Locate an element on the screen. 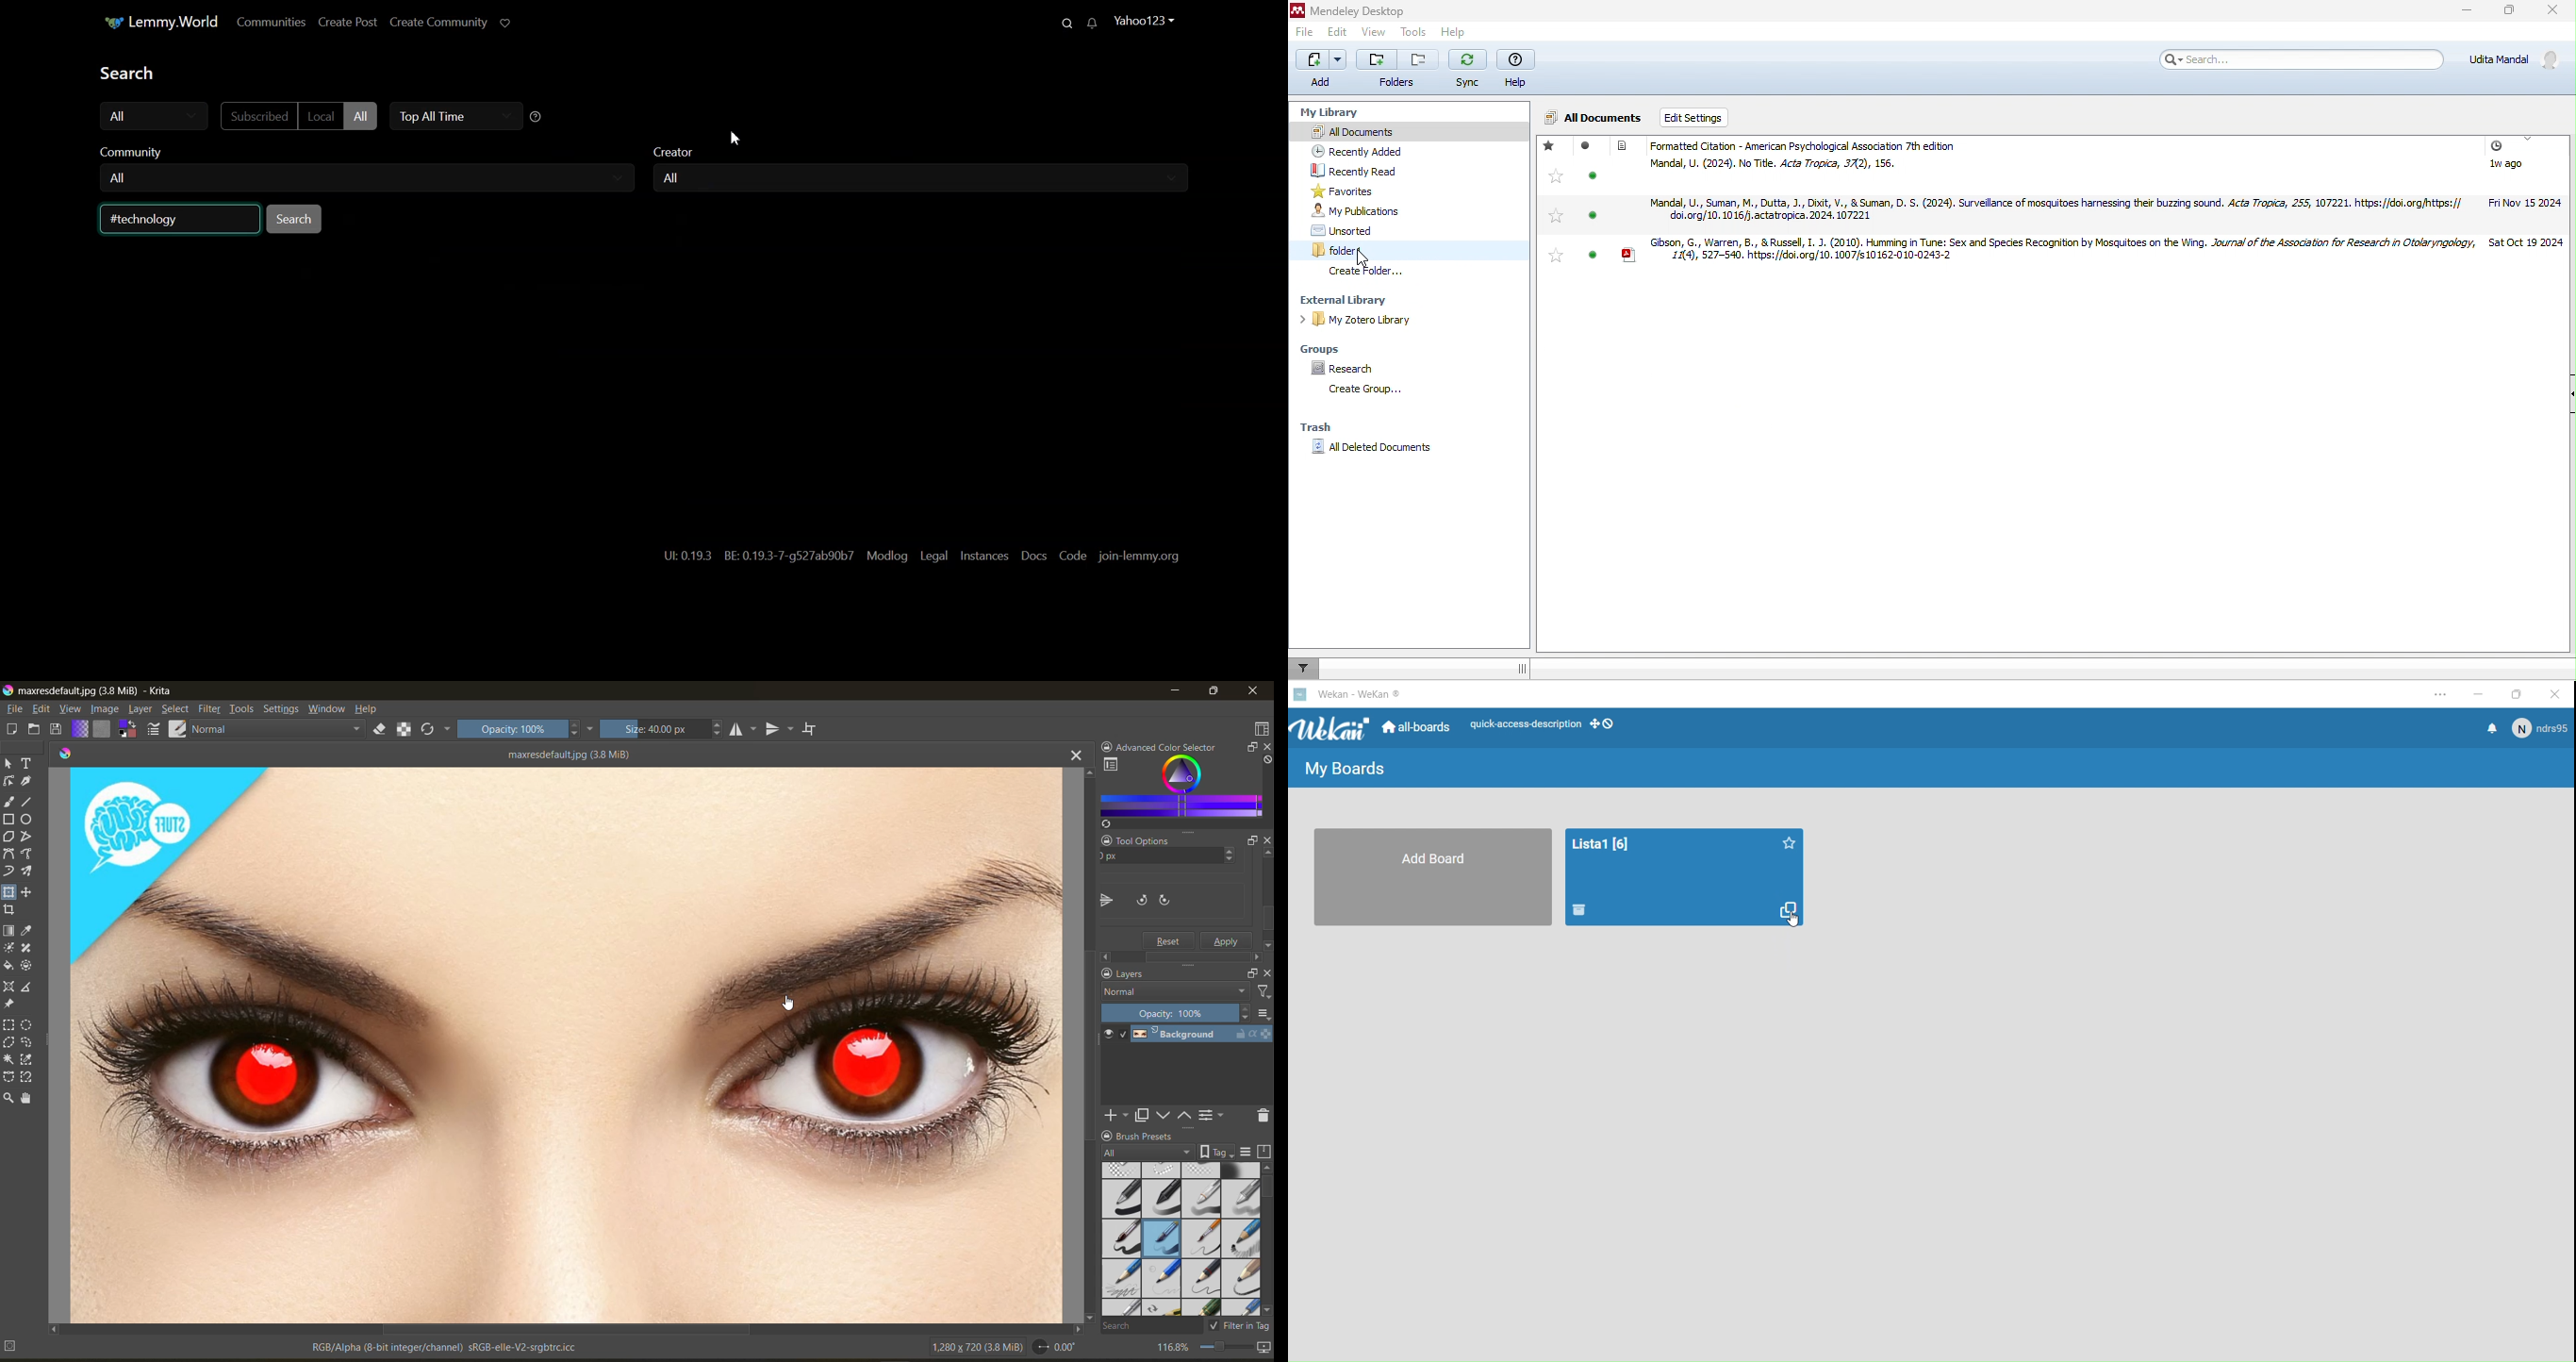 This screenshot has width=2576, height=1372. Brush Presets is located at coordinates (1173, 1136).